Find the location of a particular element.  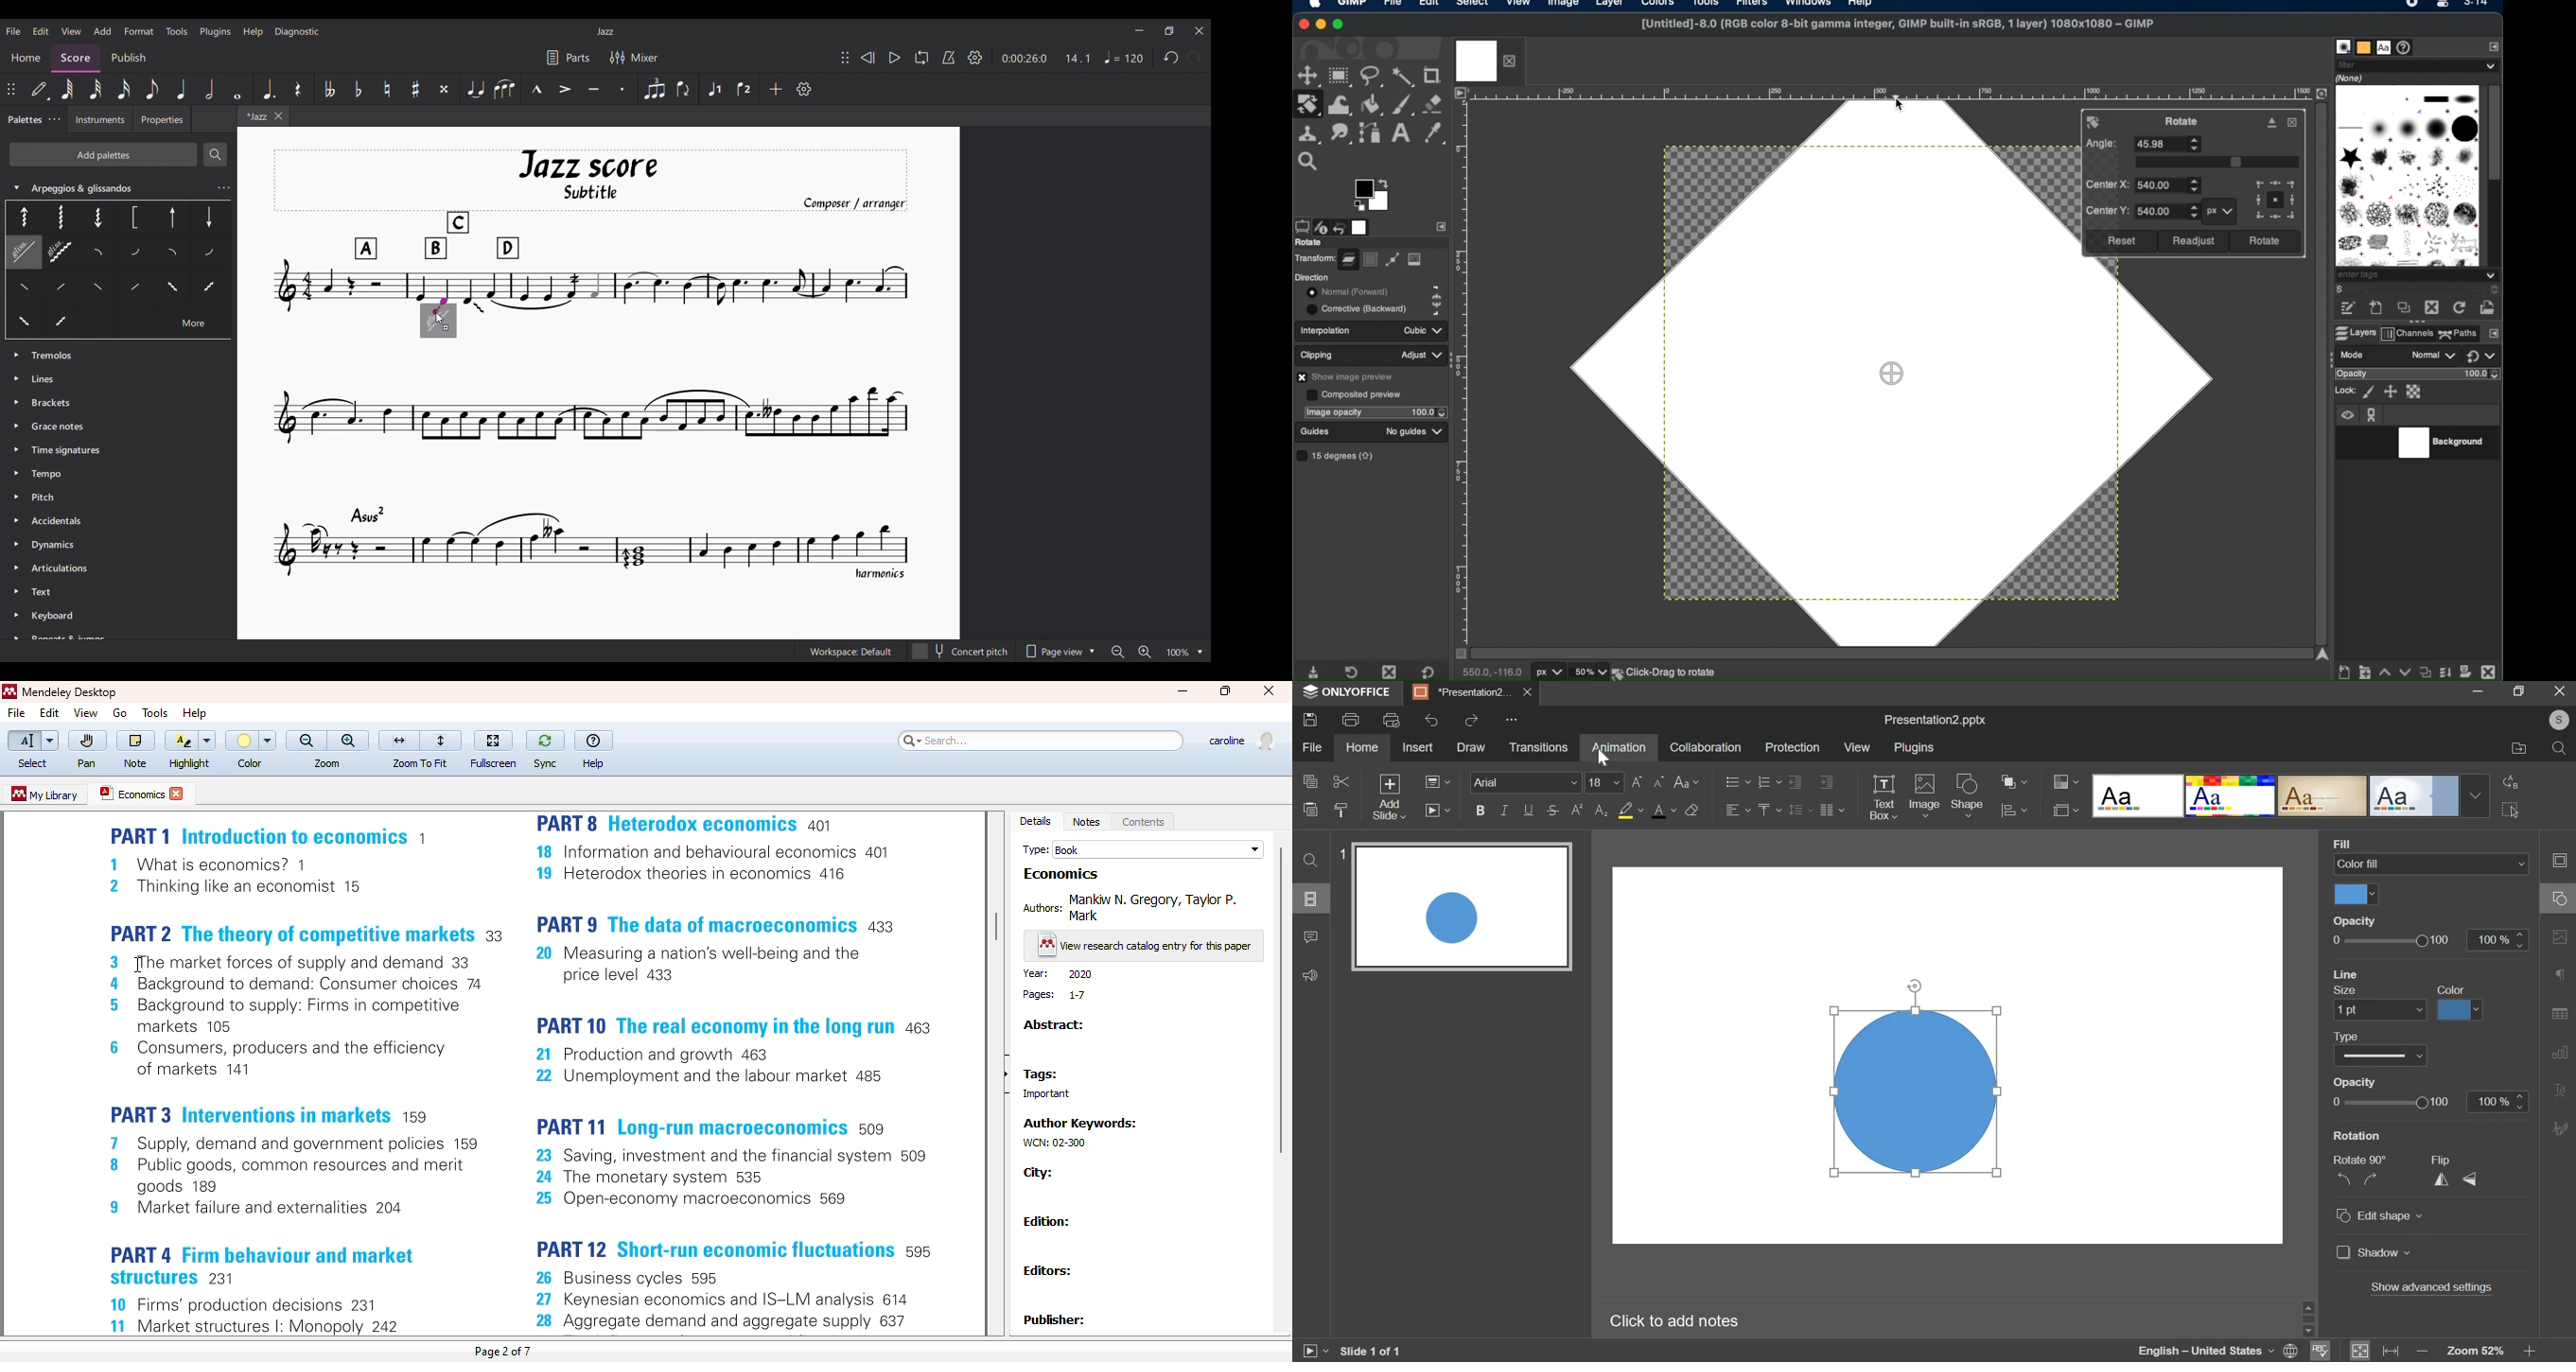

cursor is located at coordinates (138, 965).